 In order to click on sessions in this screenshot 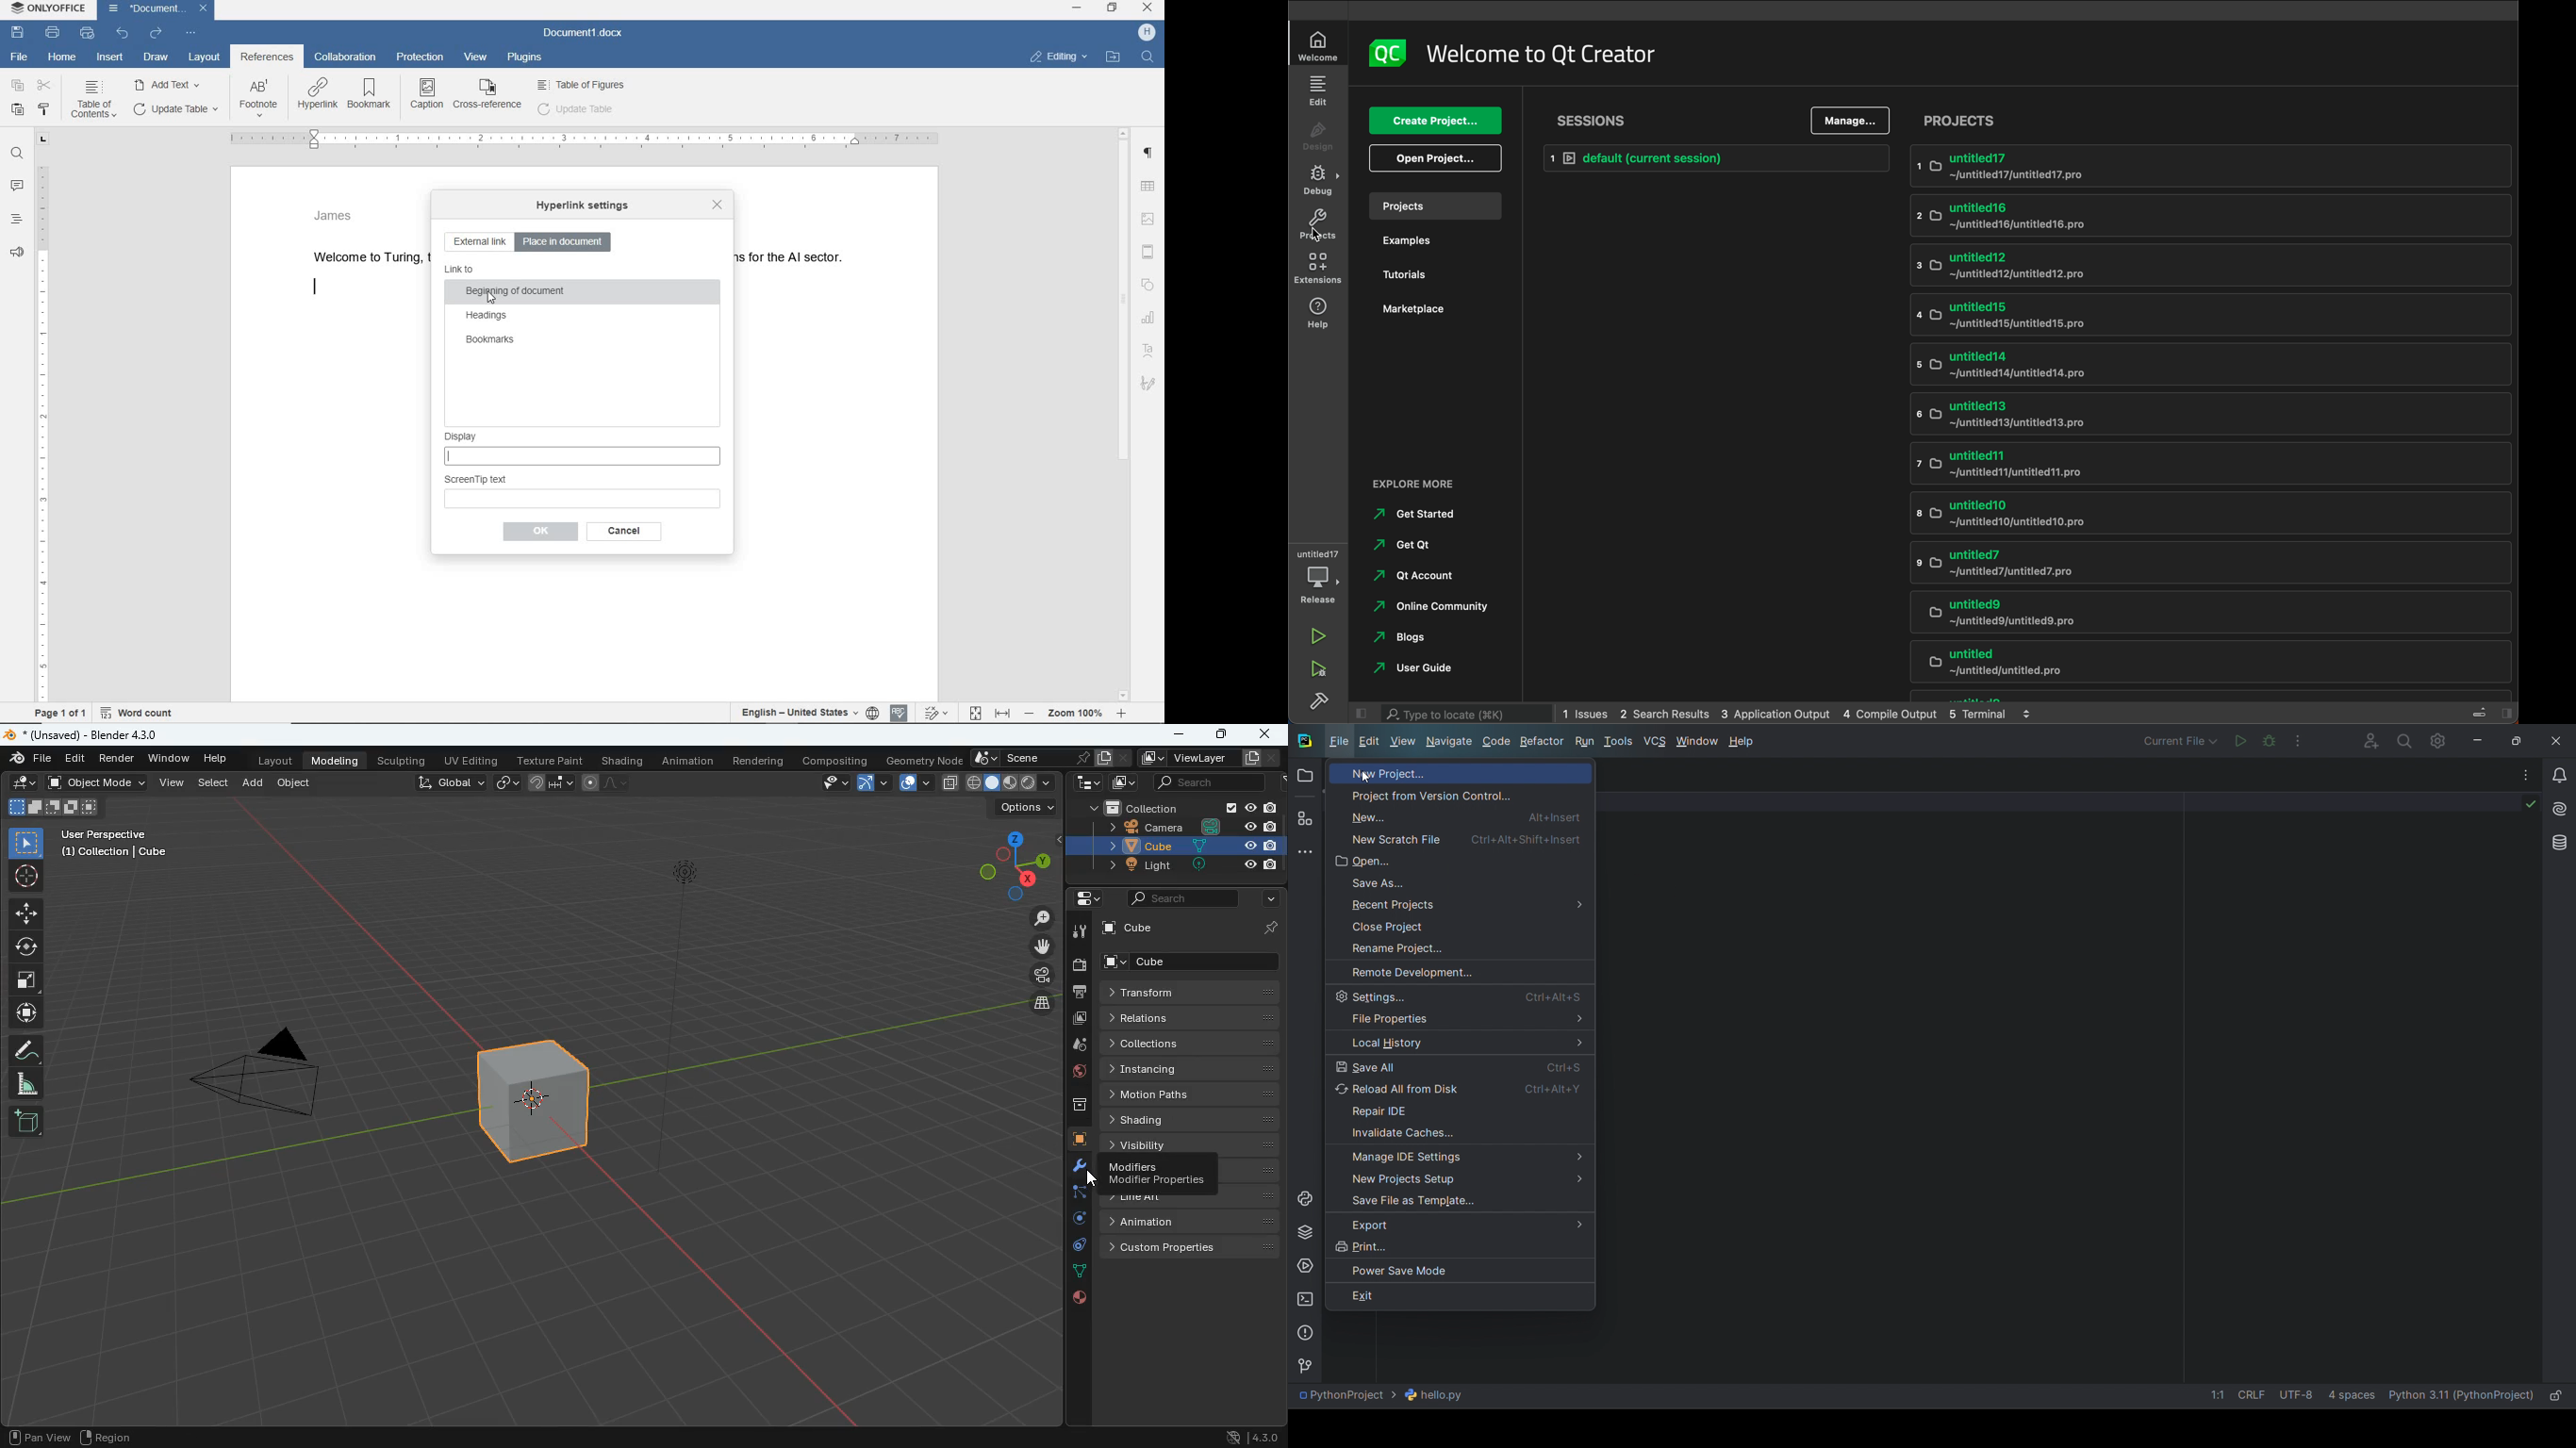, I will do `click(1597, 121)`.